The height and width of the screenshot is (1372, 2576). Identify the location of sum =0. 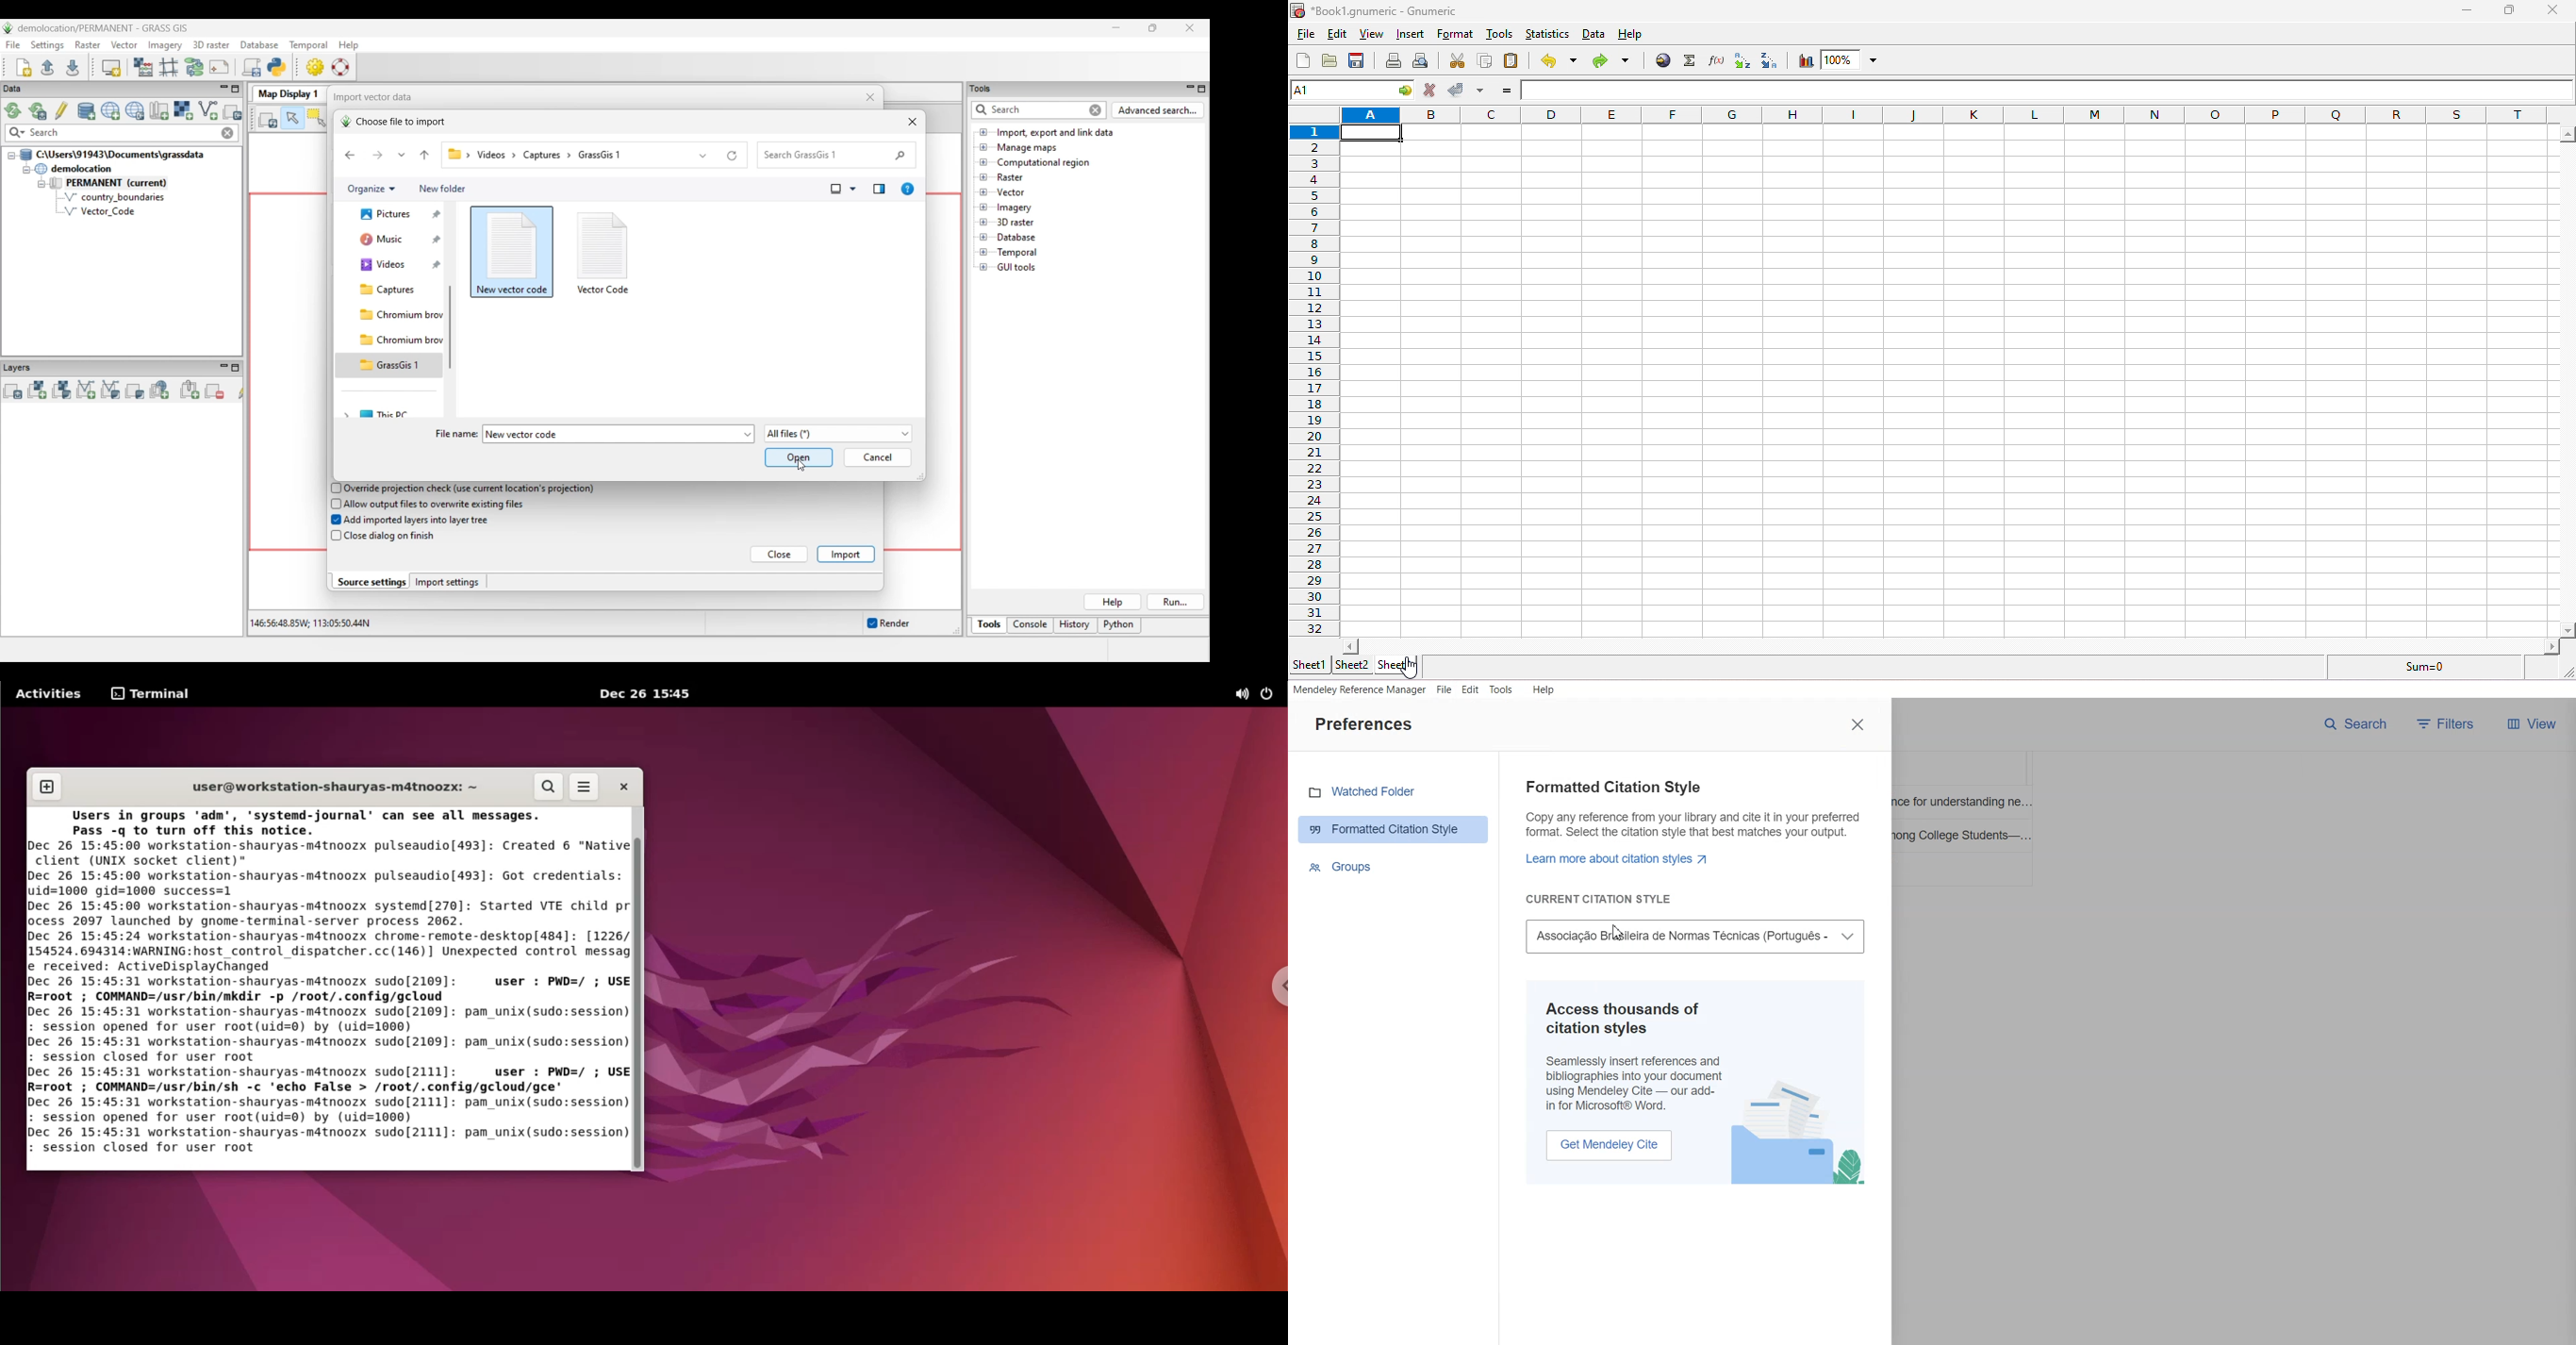
(2439, 670).